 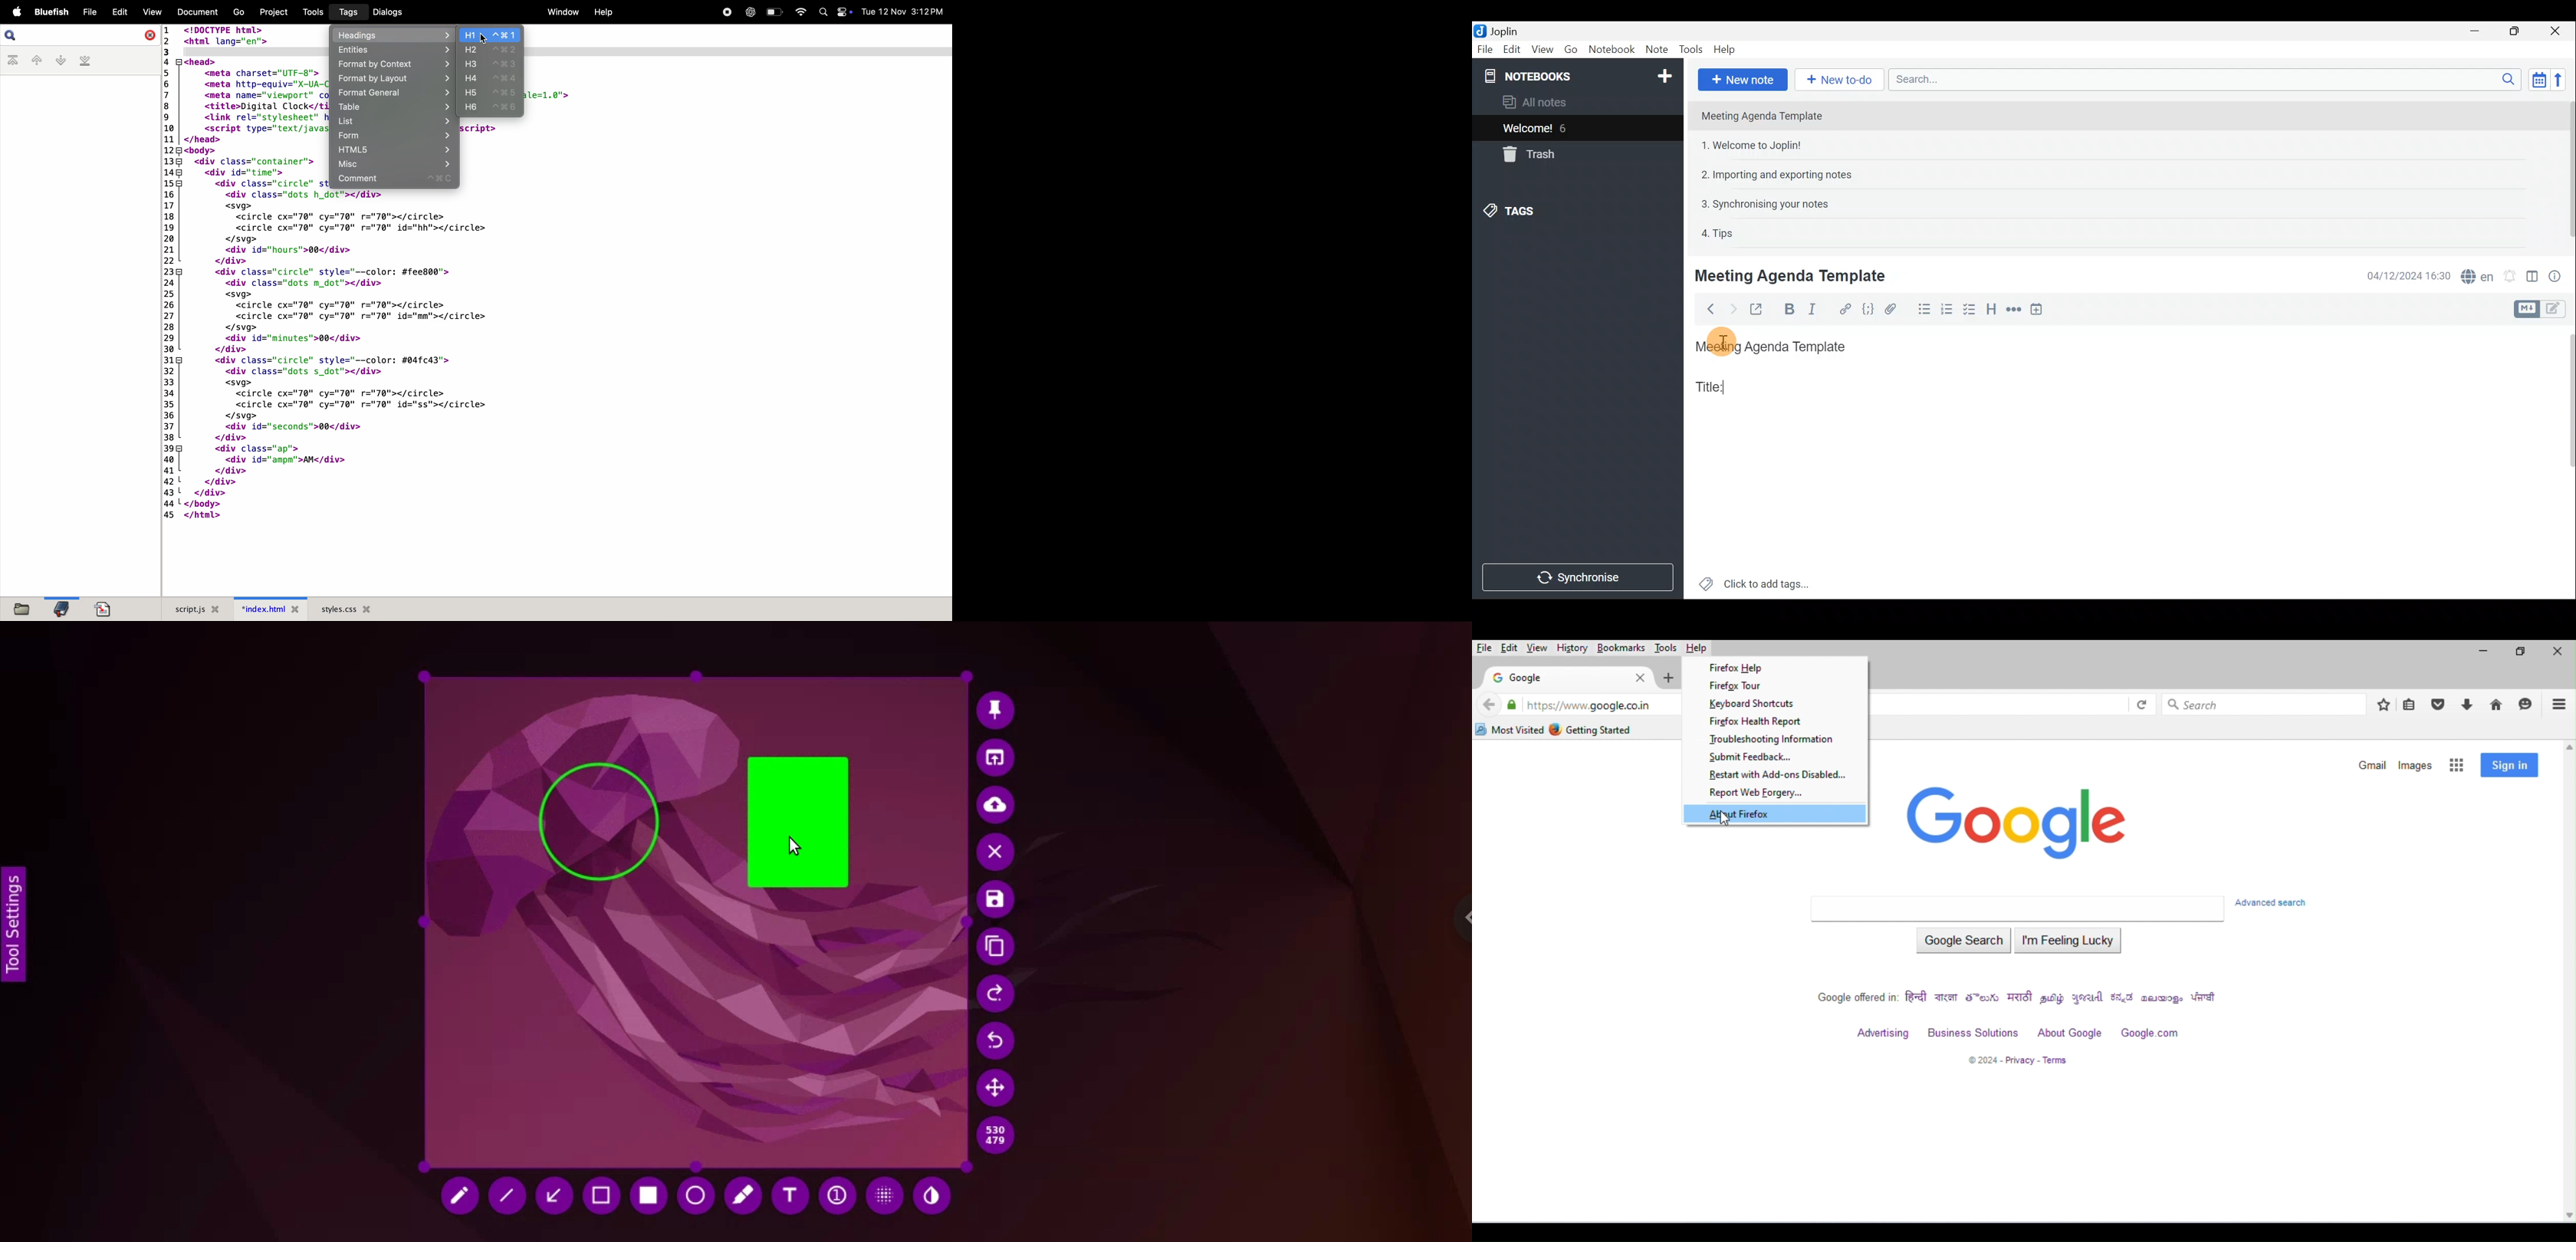 I want to click on , so click(x=1719, y=342).